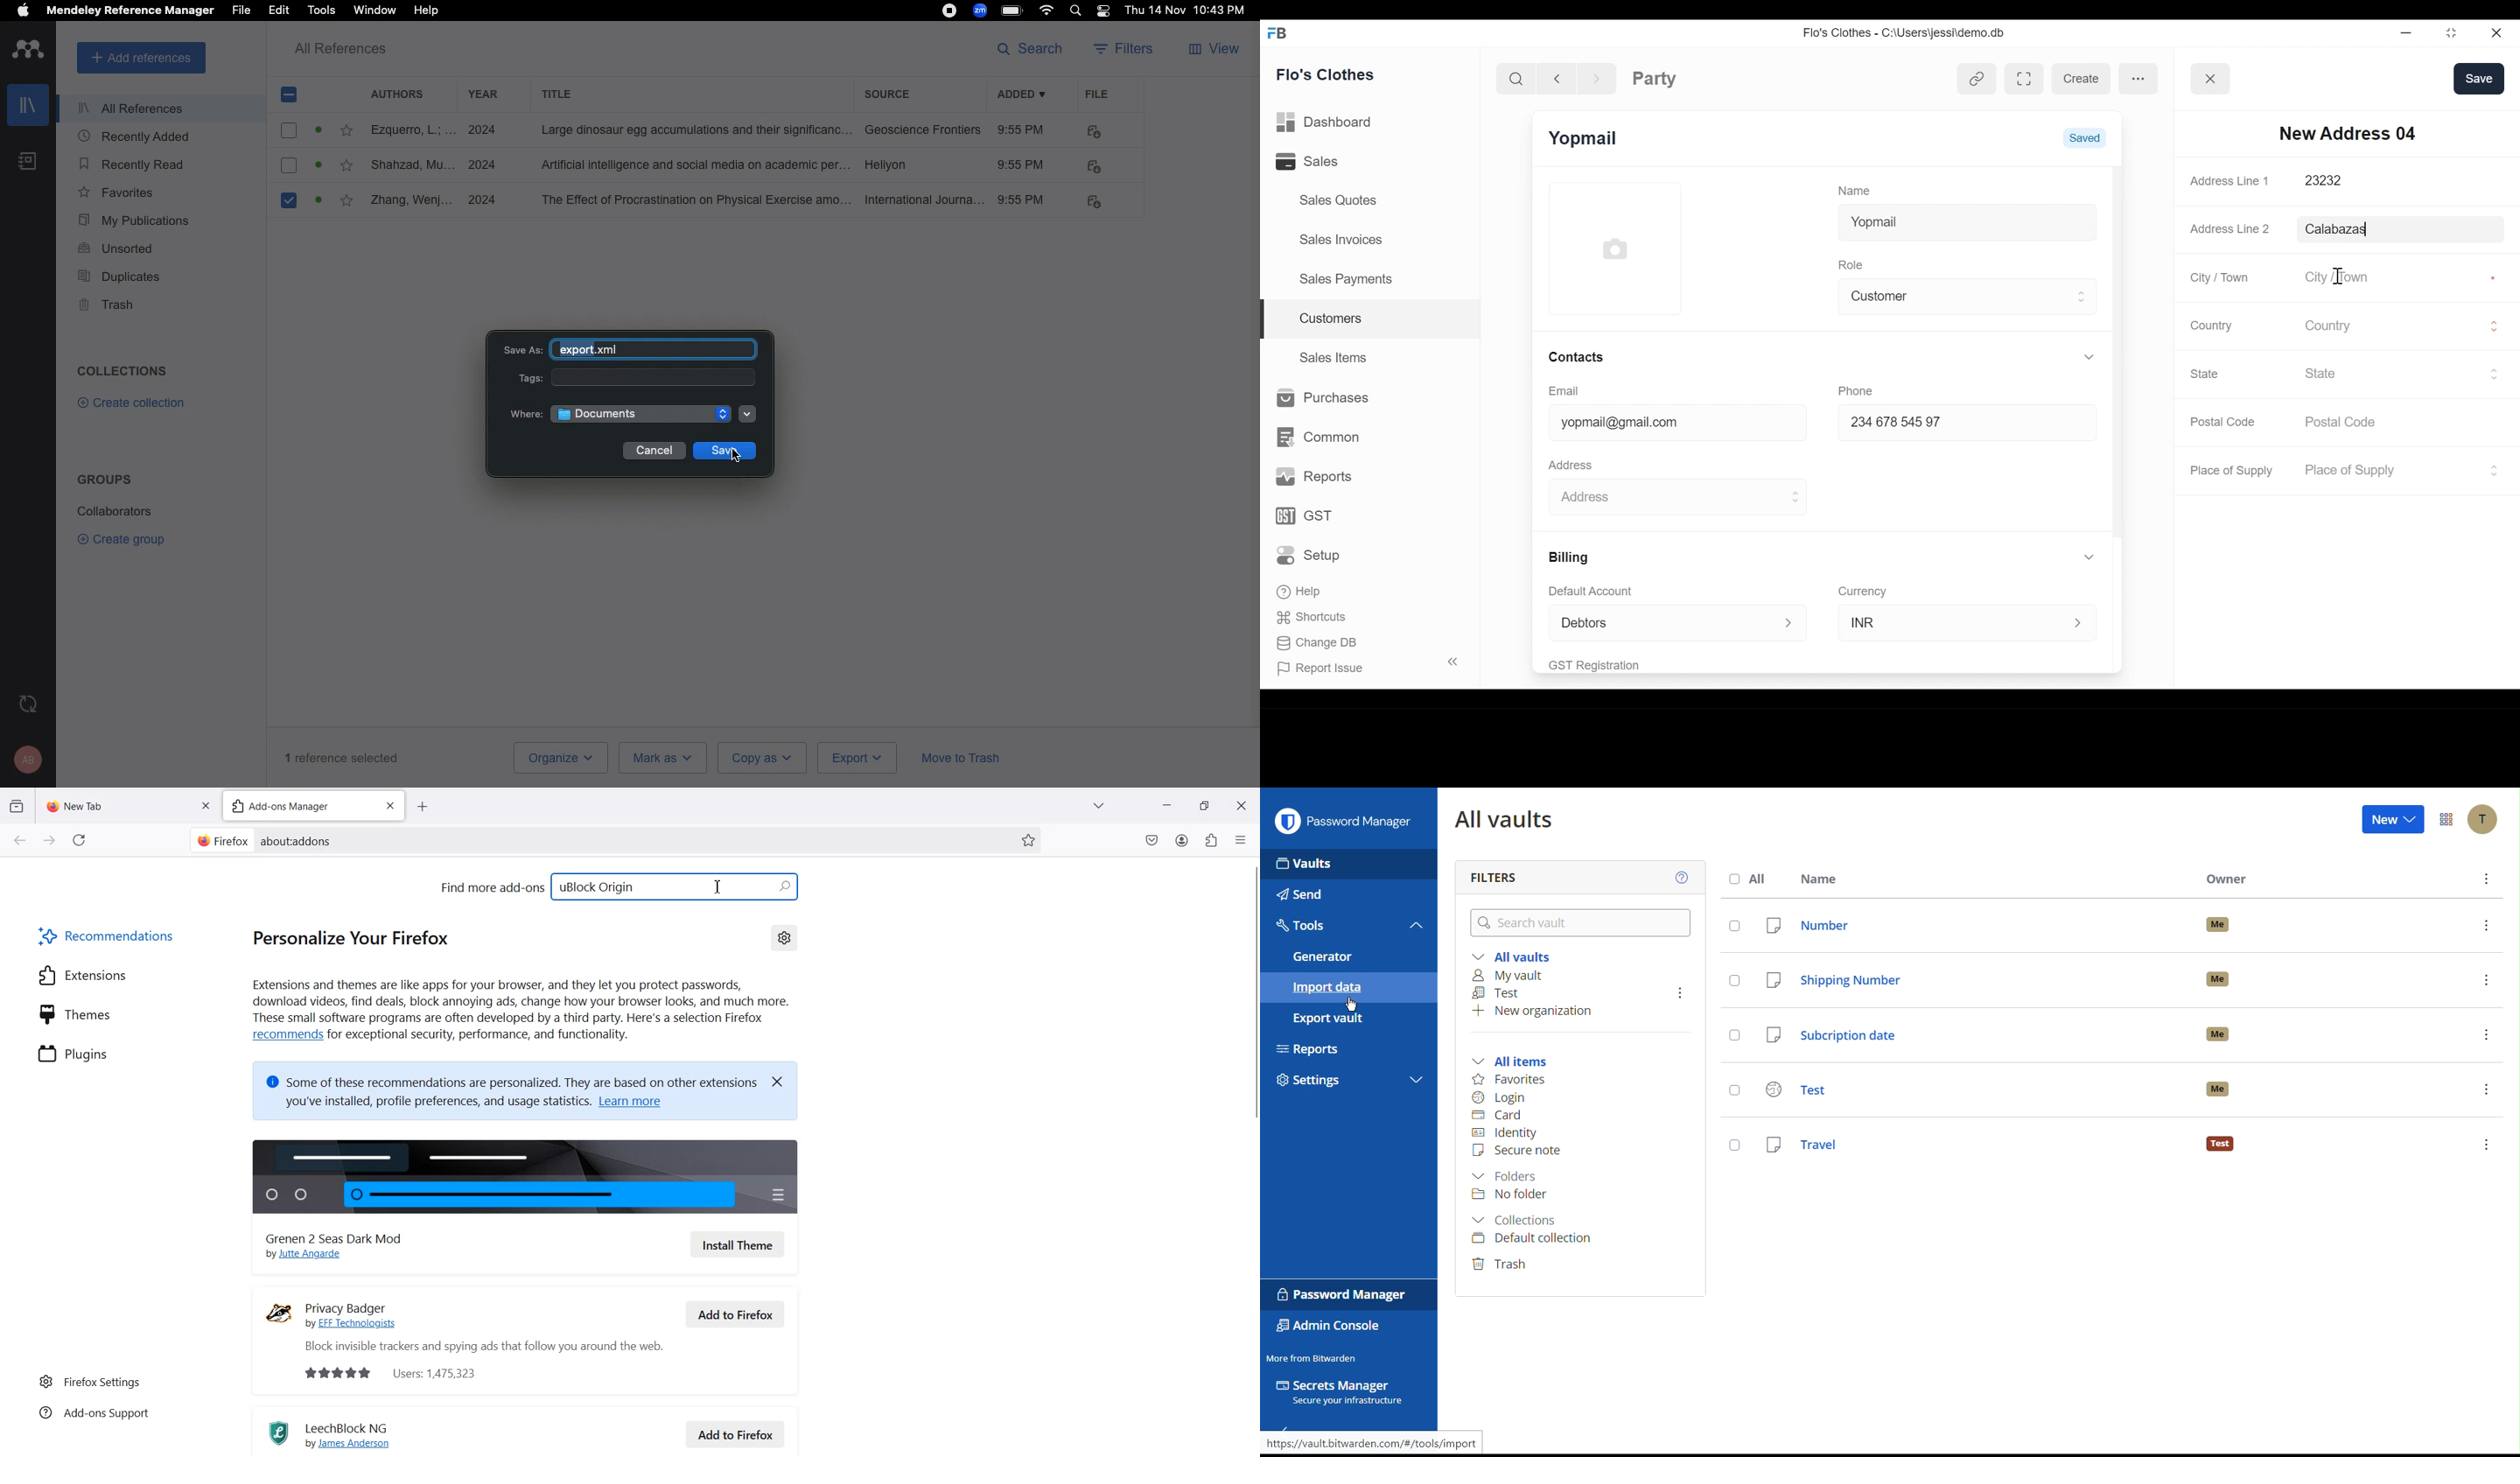 This screenshot has width=2520, height=1484. What do you see at coordinates (1954, 424) in the screenshot?
I see `234678 54597` at bounding box center [1954, 424].